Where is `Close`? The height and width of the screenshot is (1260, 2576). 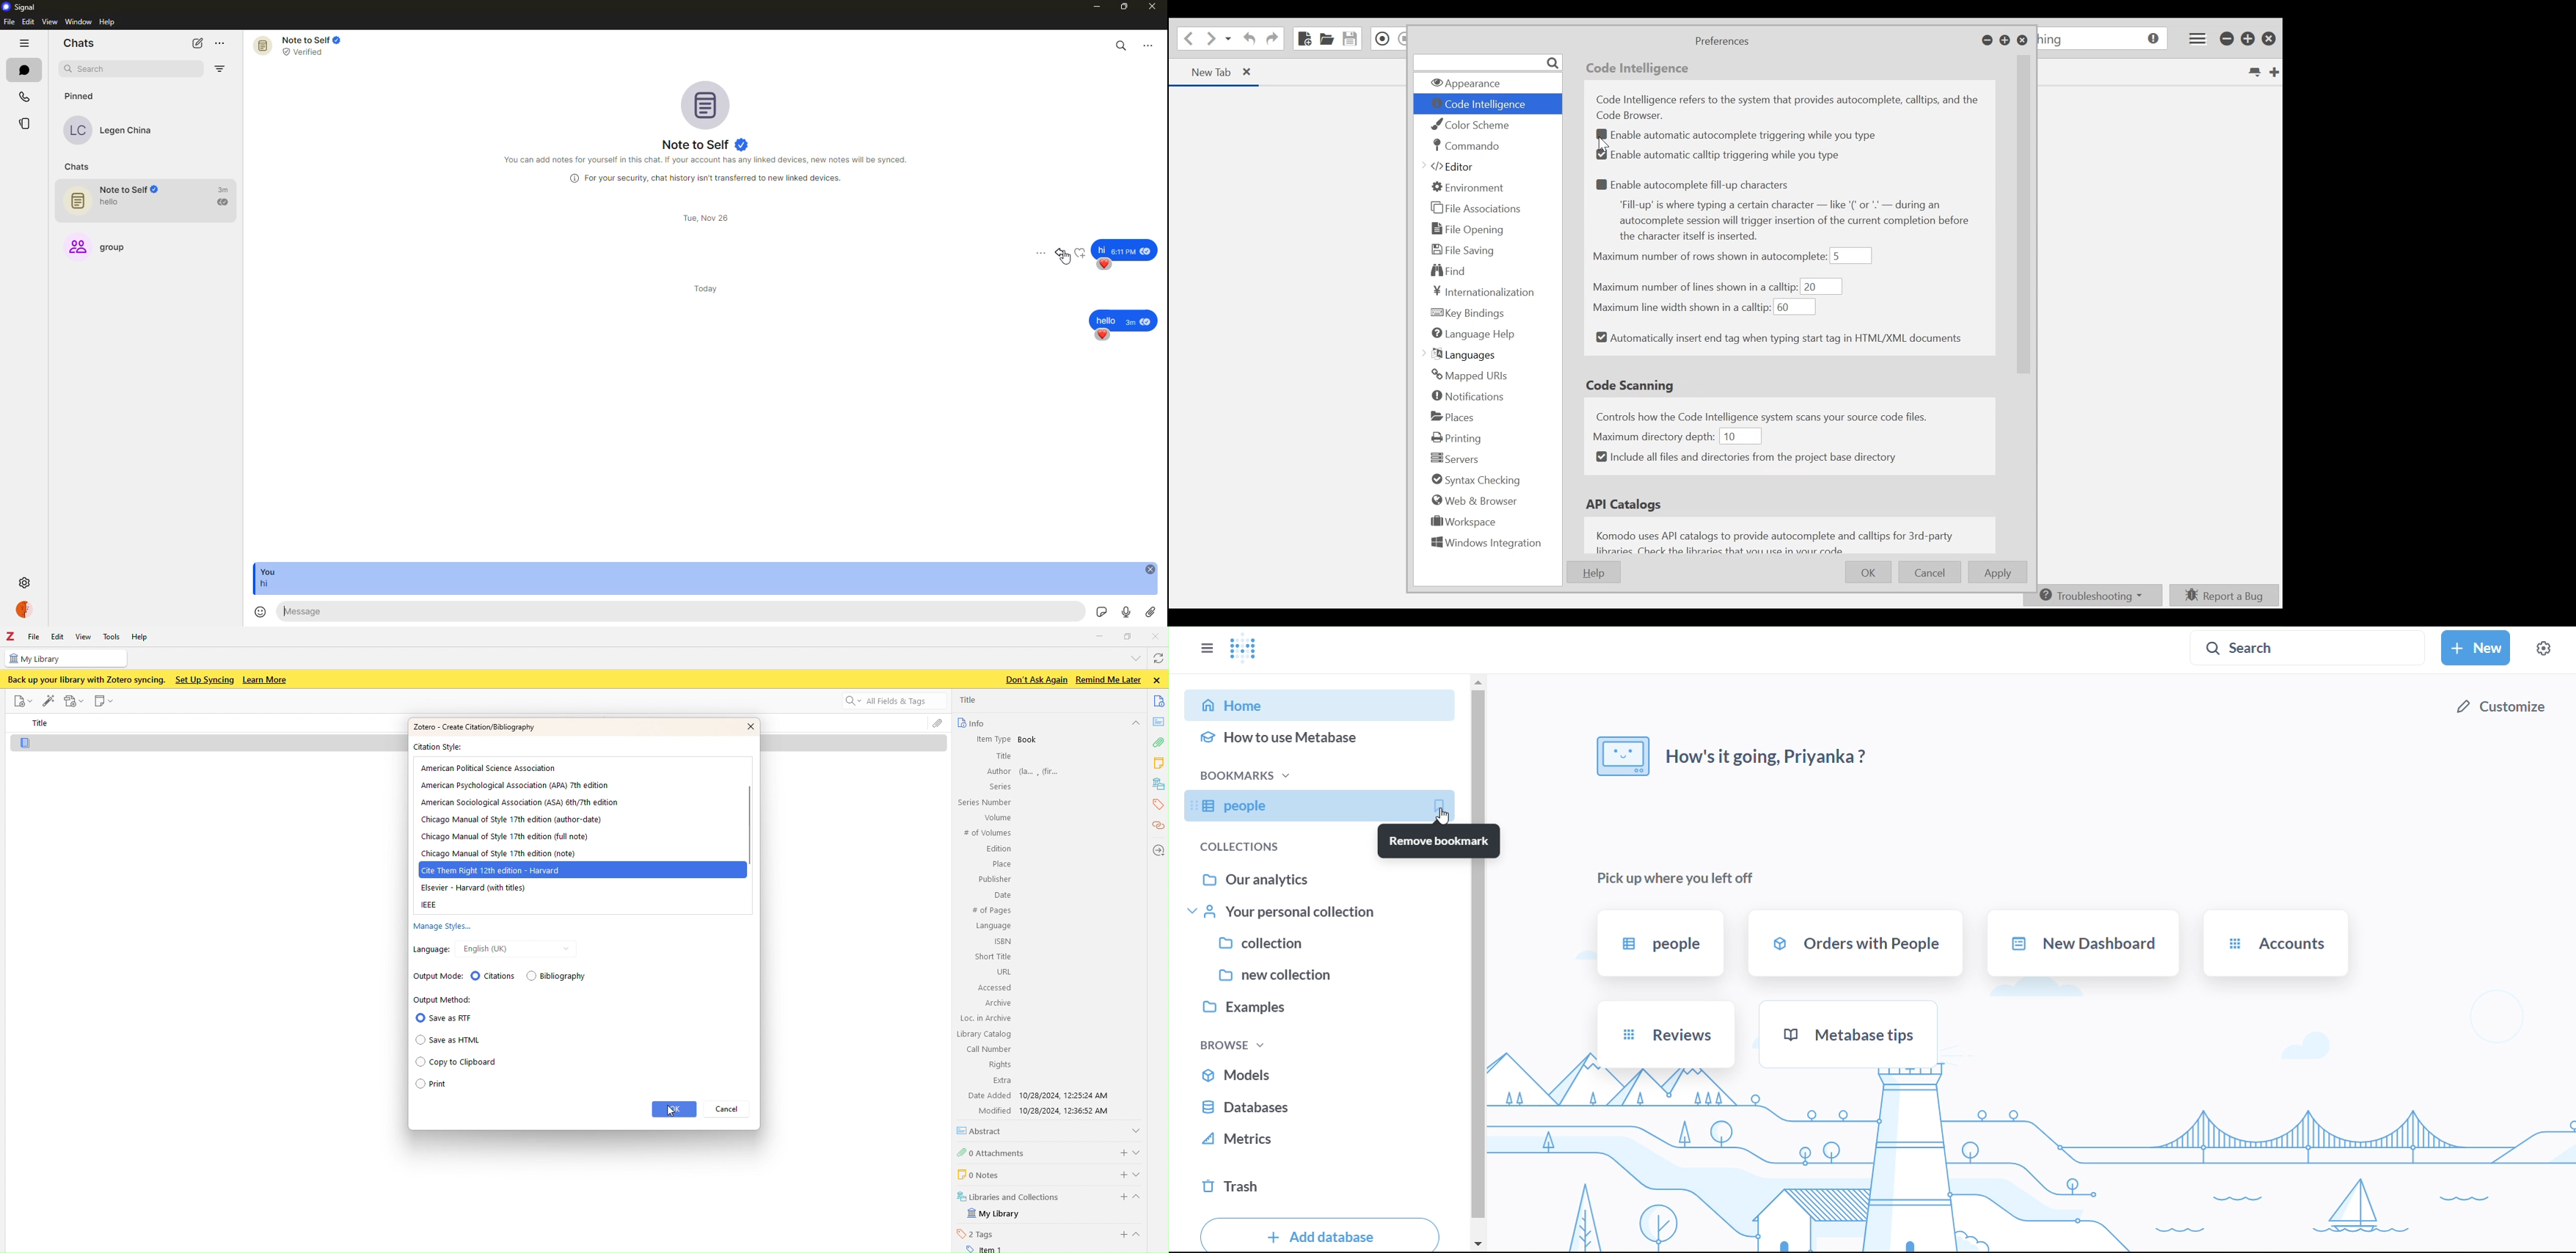 Close is located at coordinates (1157, 636).